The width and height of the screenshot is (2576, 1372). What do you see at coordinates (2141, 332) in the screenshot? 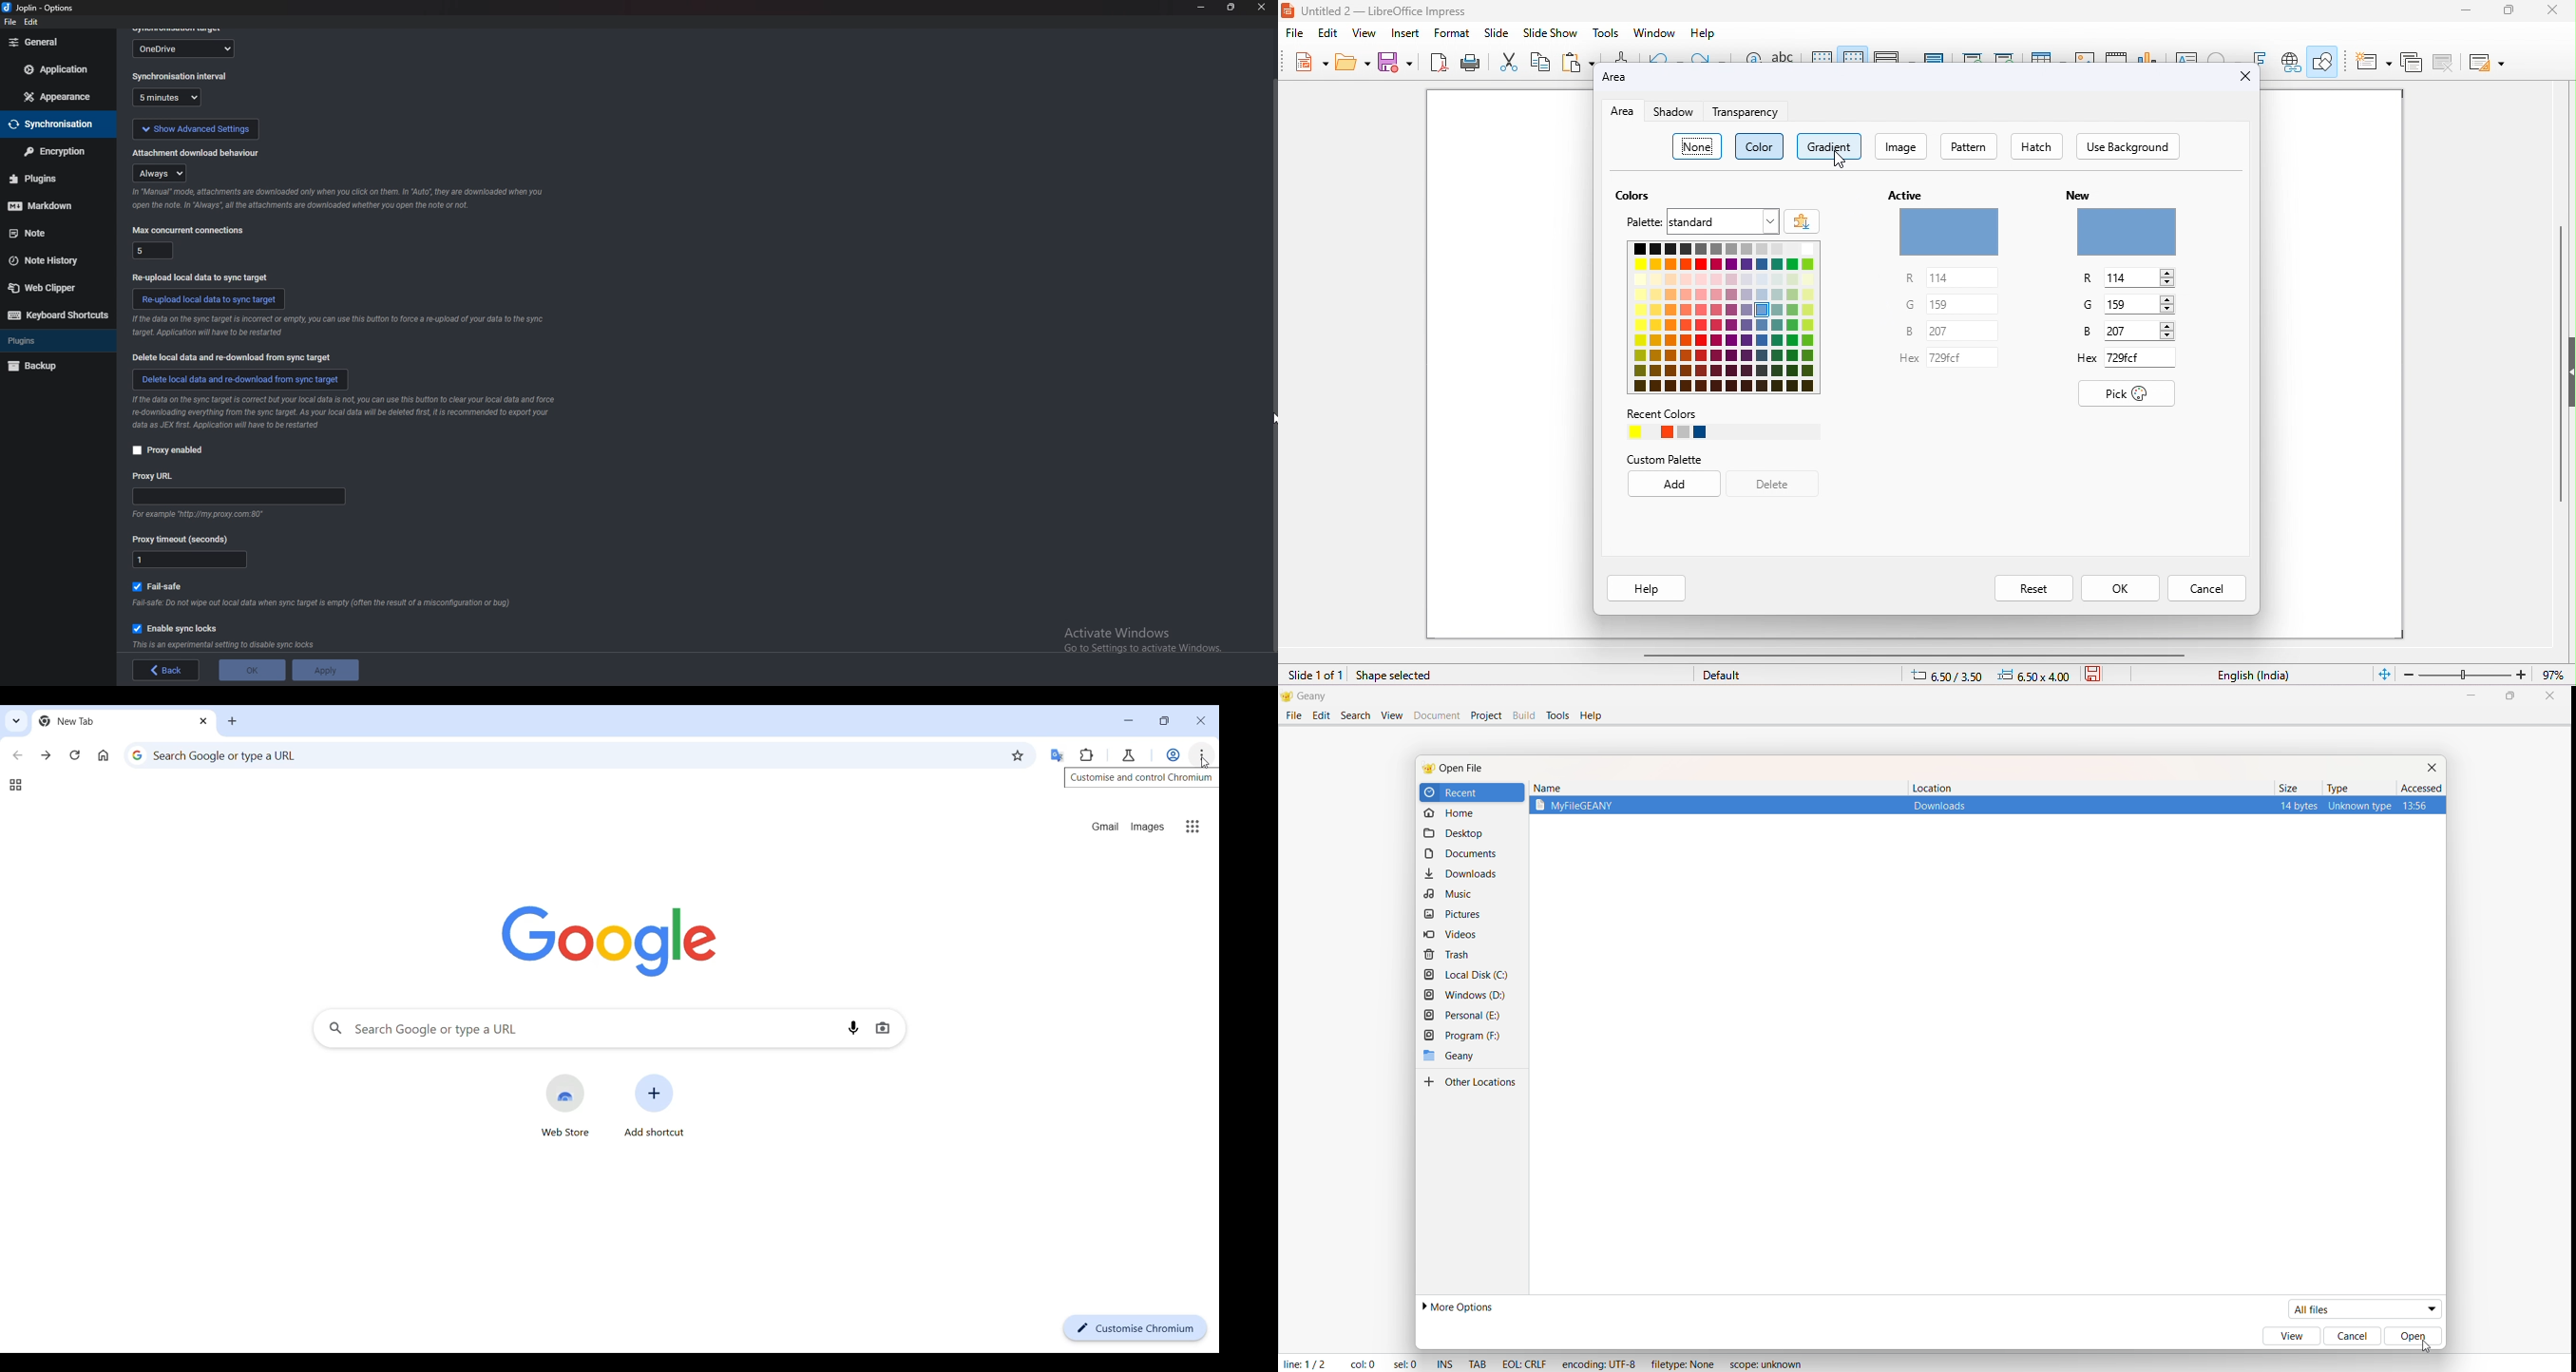
I see `207` at bounding box center [2141, 332].